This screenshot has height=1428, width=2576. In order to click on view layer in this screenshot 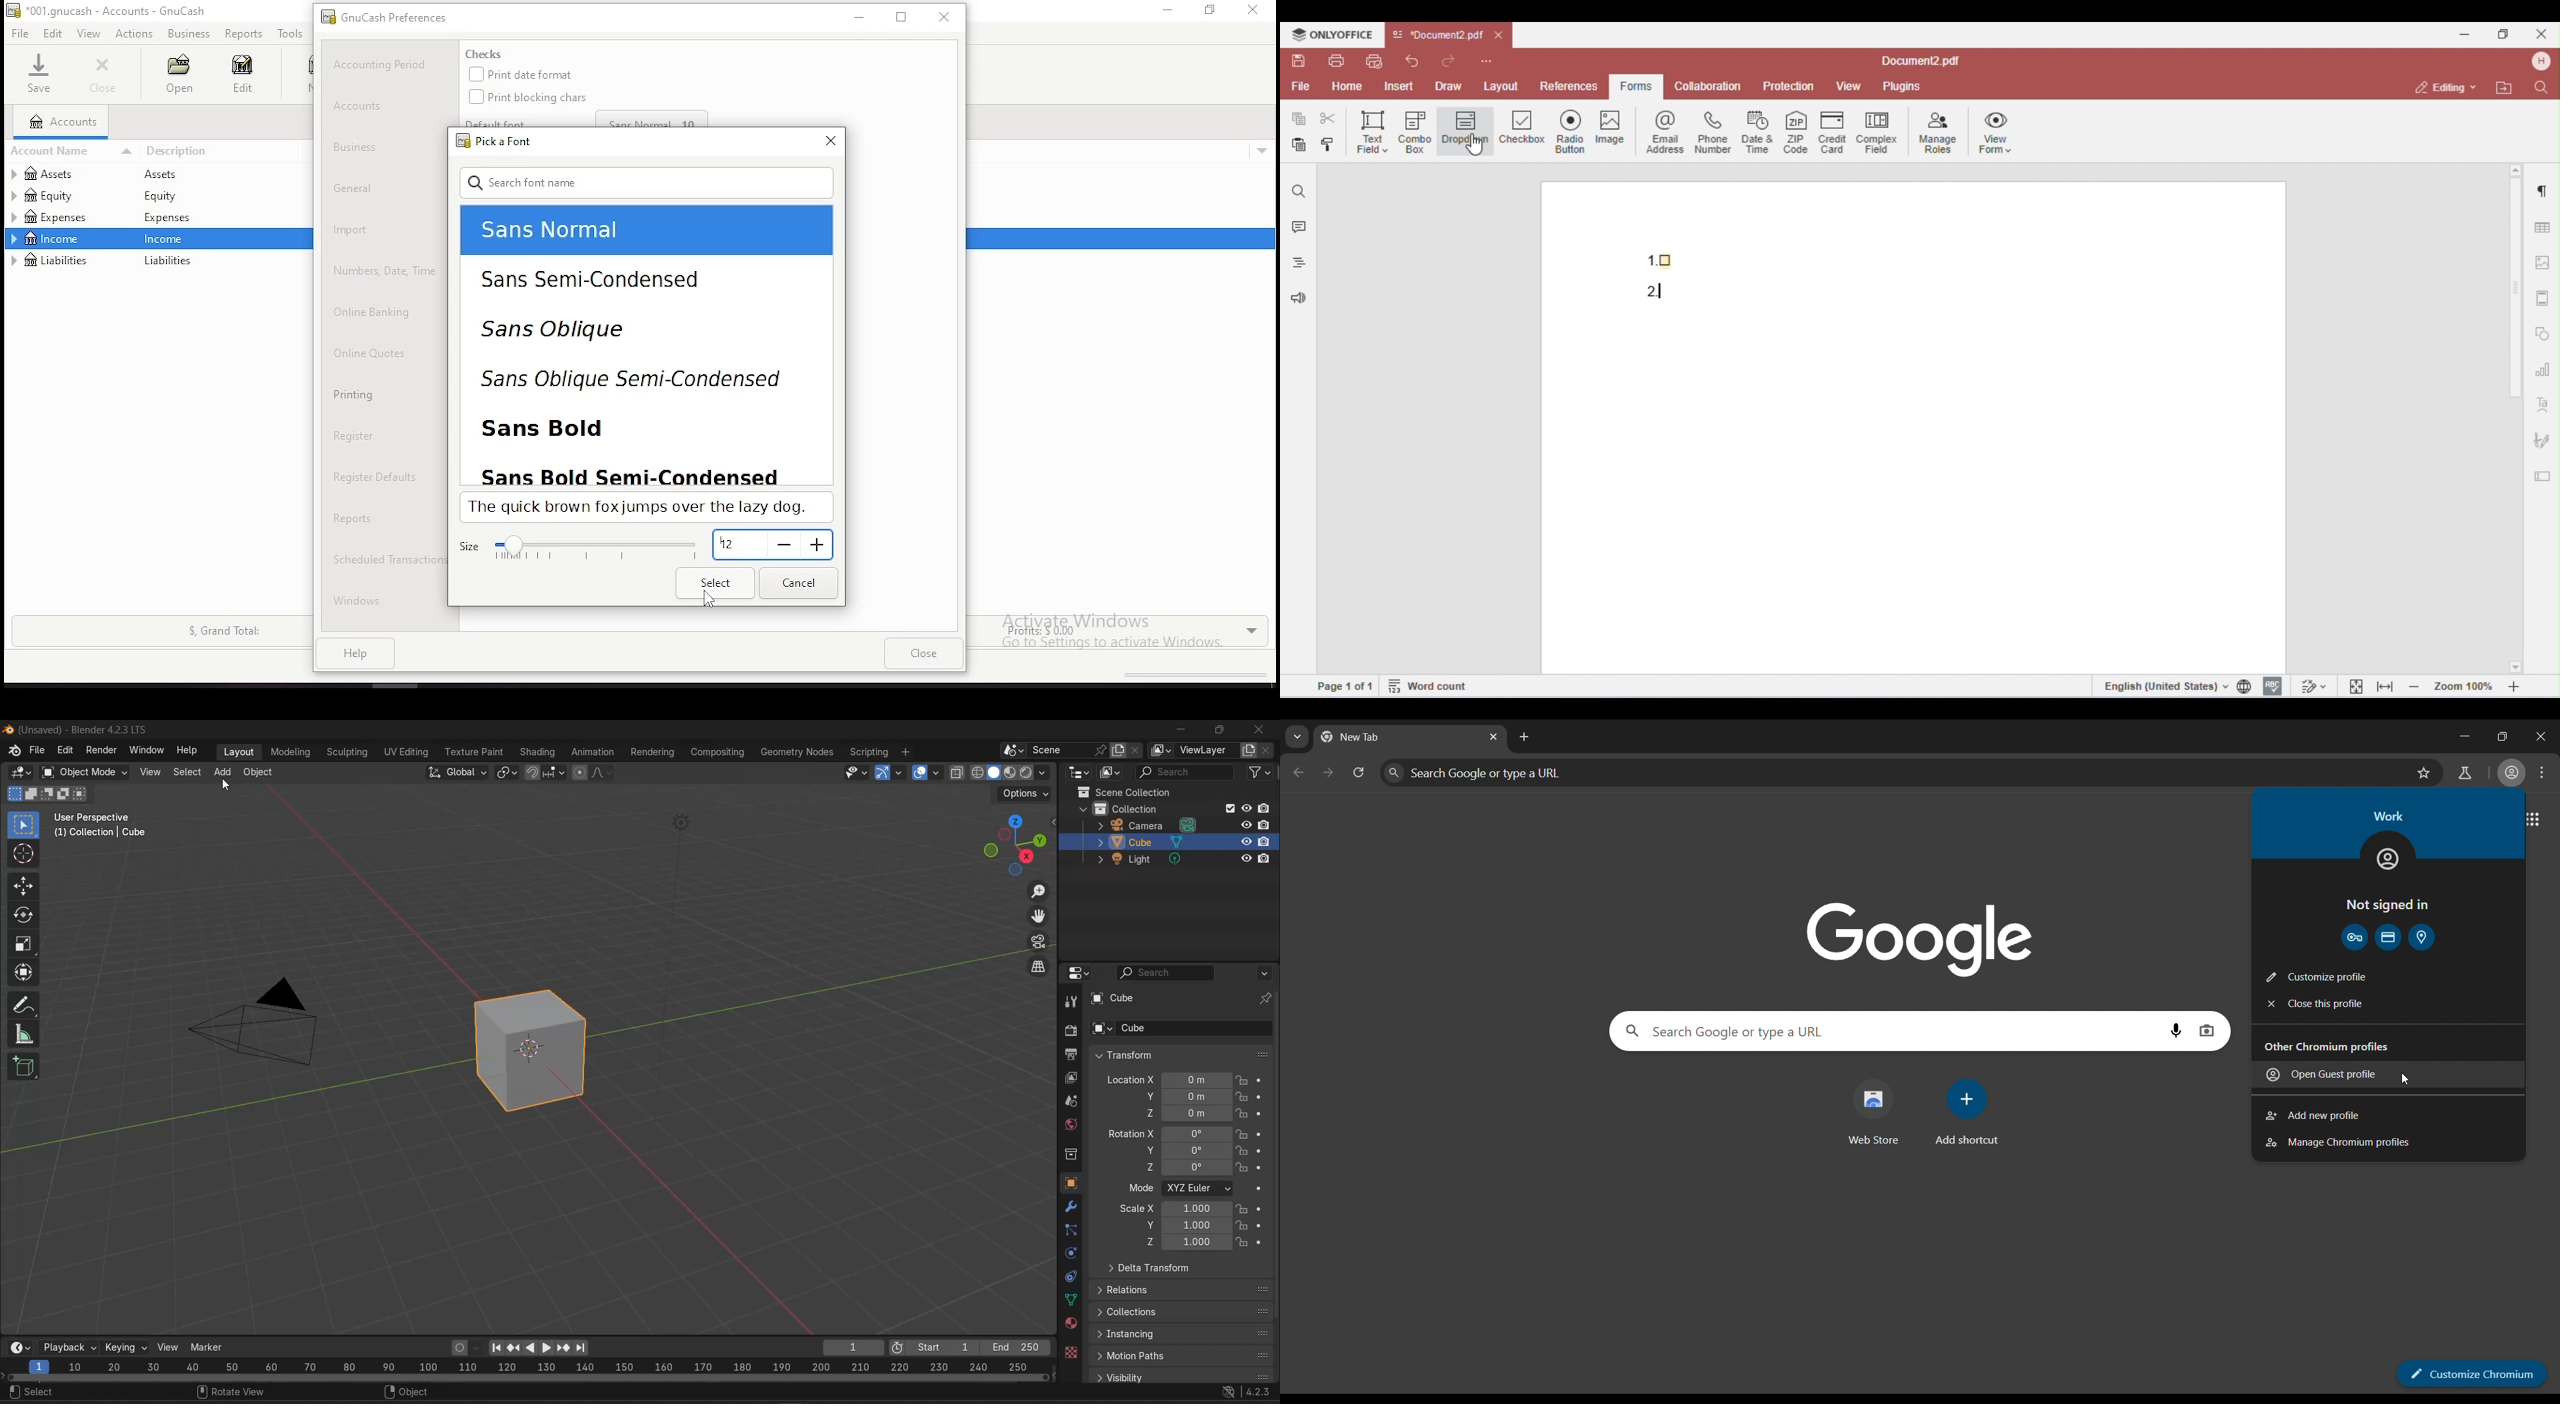, I will do `click(1071, 1077)`.